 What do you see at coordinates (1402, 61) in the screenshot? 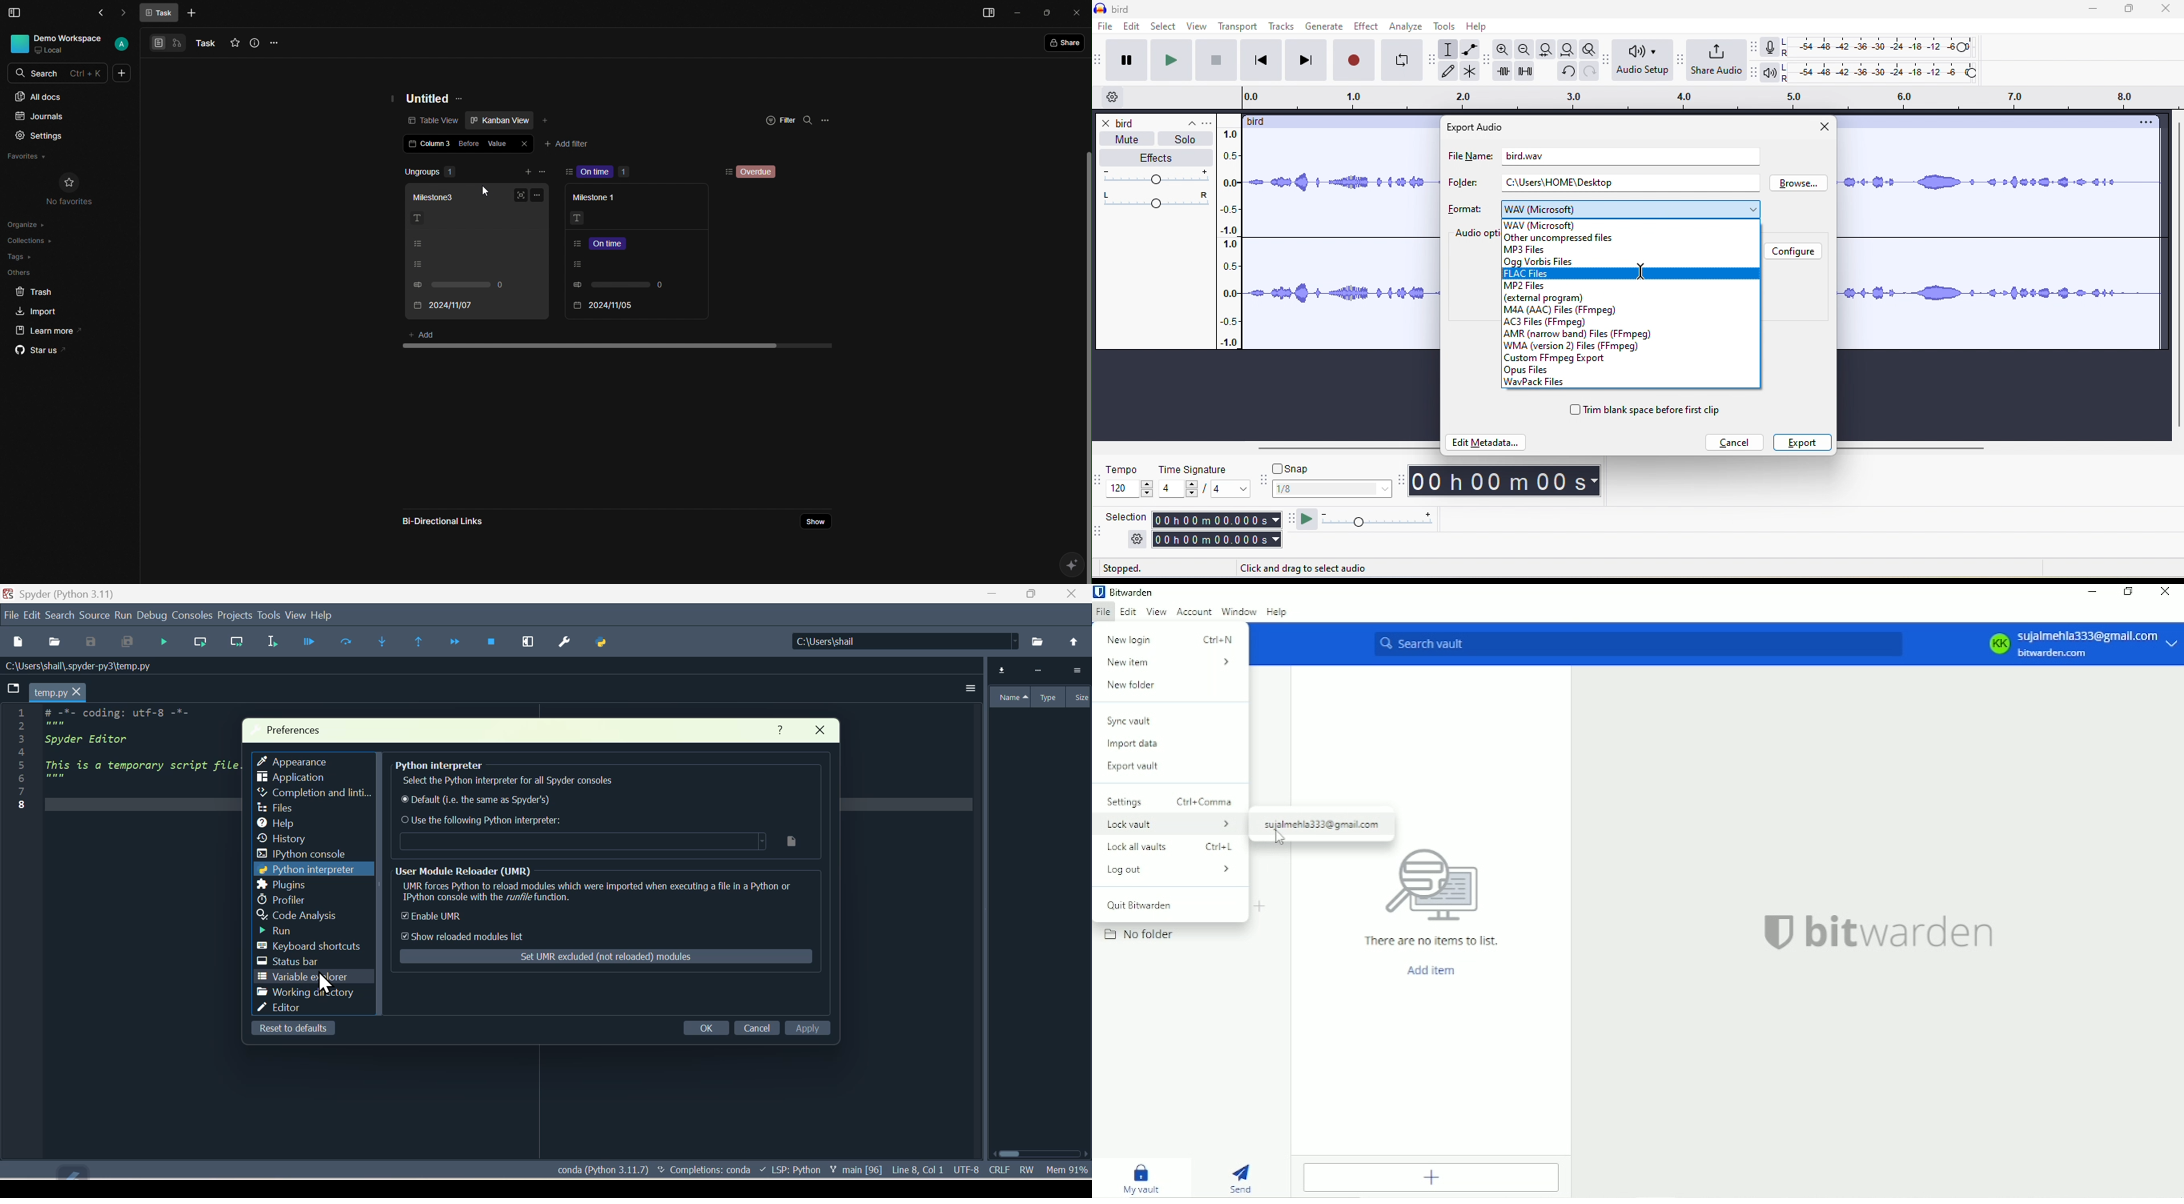
I see `enable looping` at bounding box center [1402, 61].